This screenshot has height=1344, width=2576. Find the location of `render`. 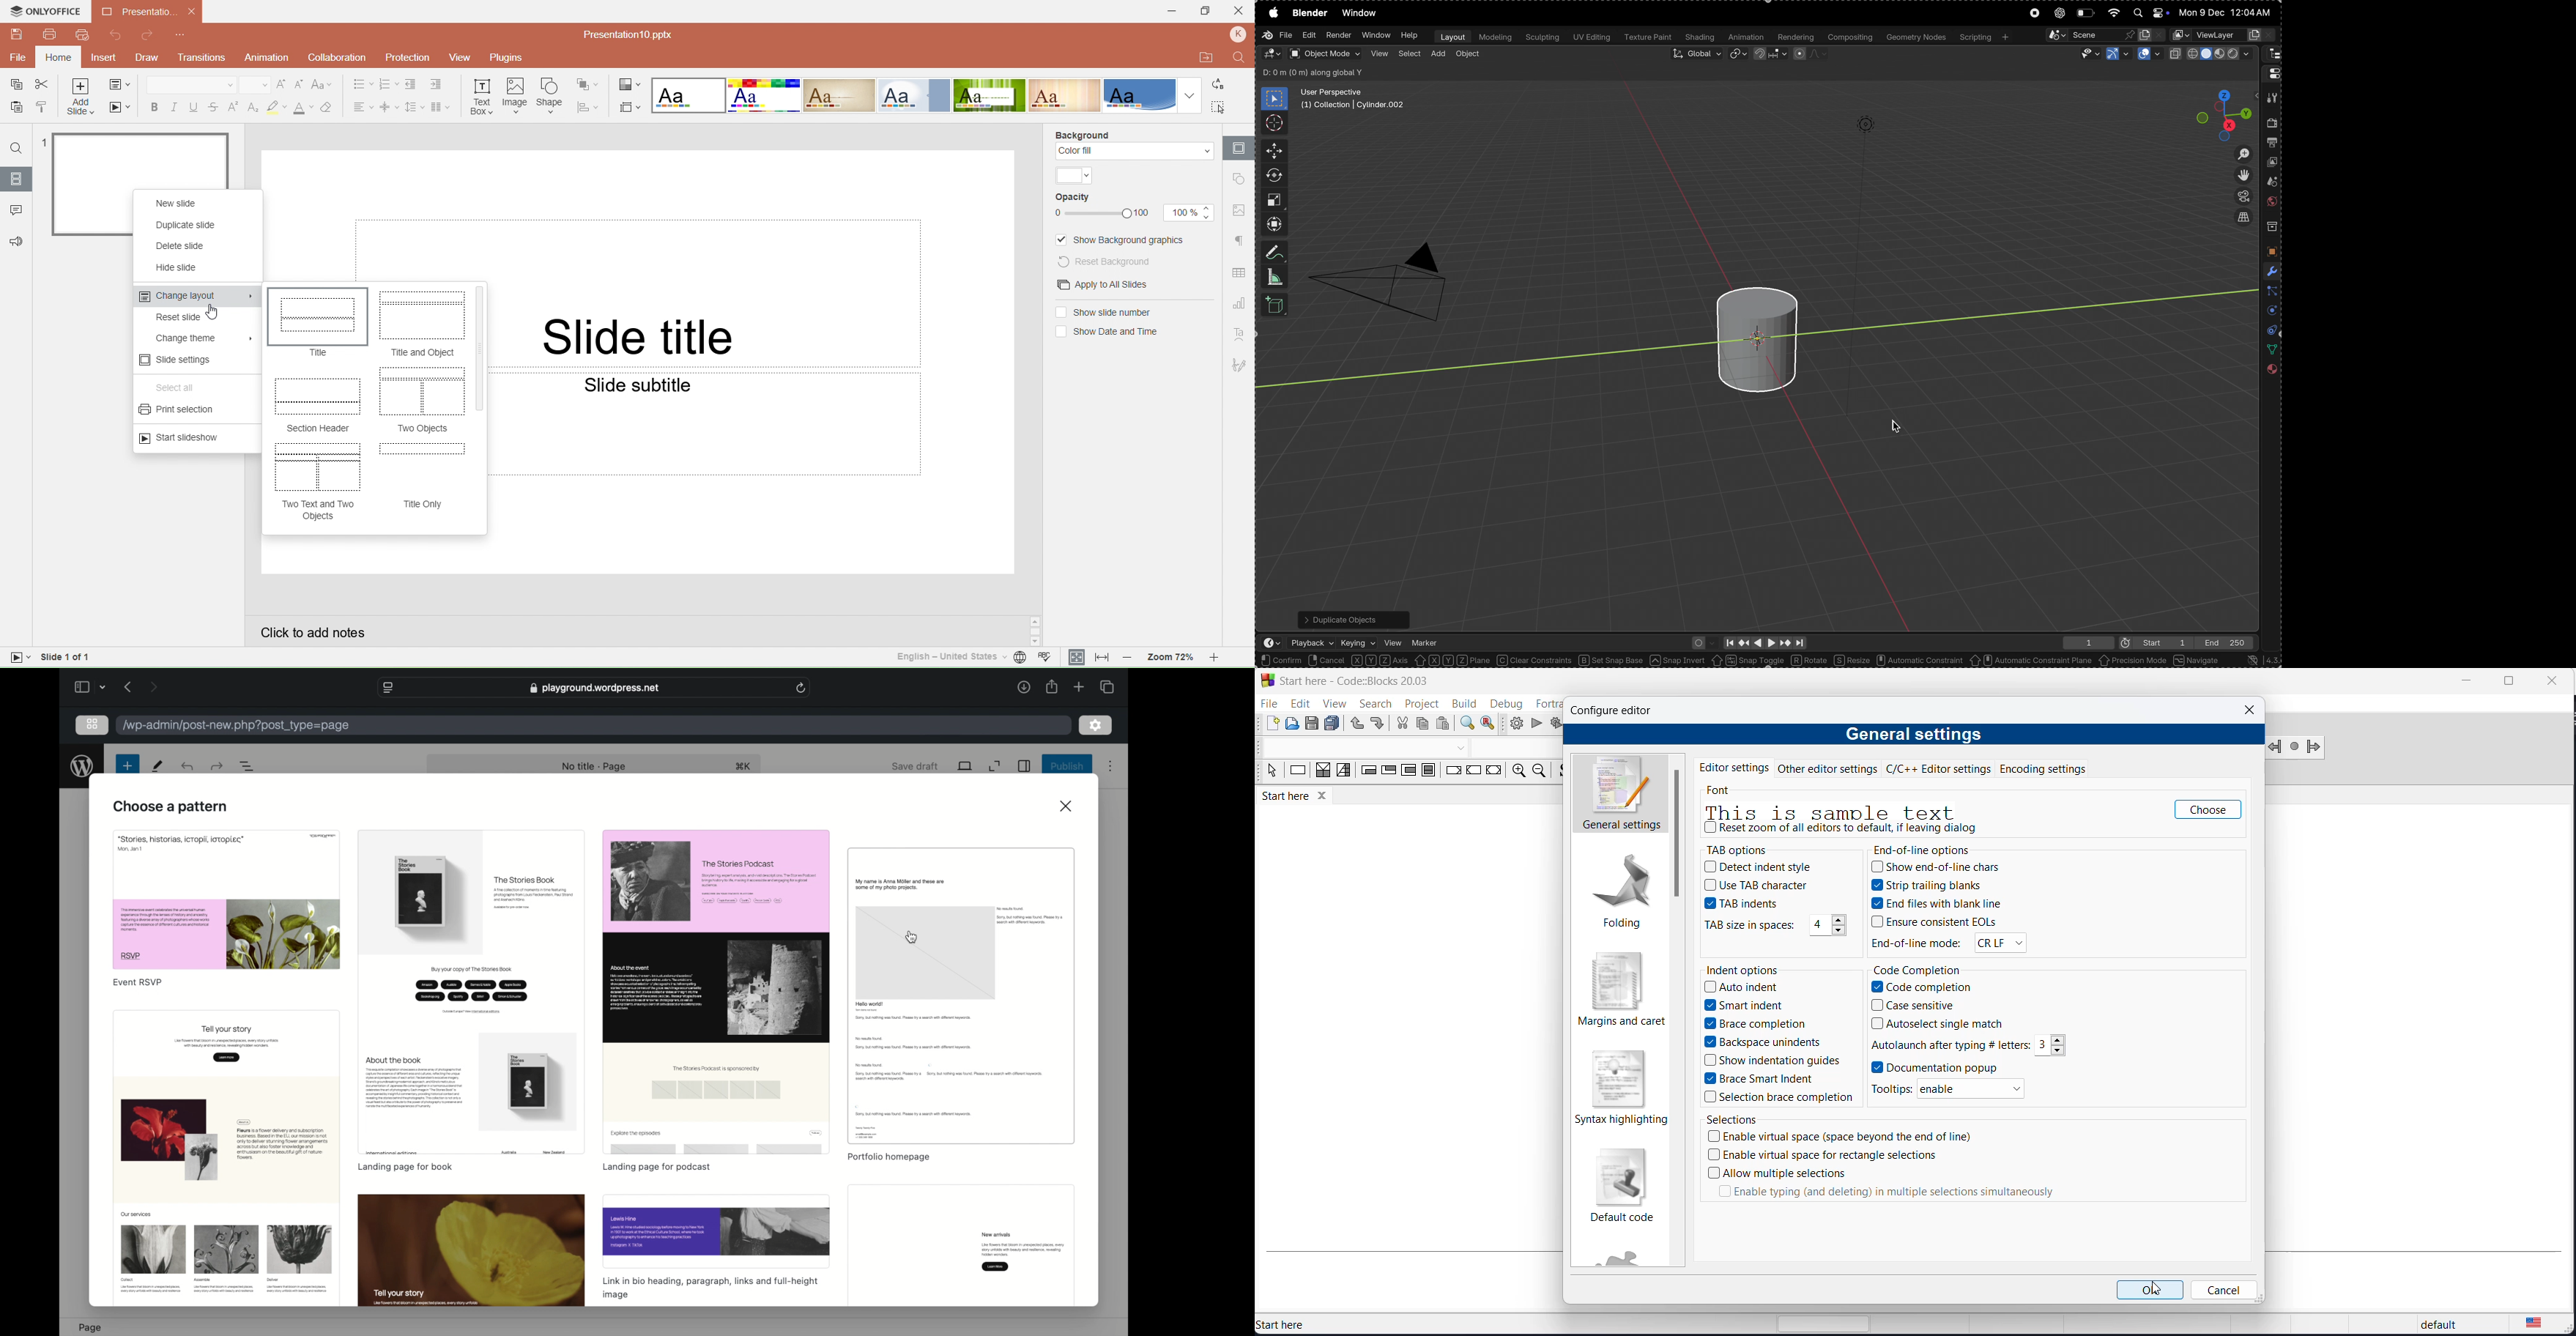

render is located at coordinates (1339, 35).